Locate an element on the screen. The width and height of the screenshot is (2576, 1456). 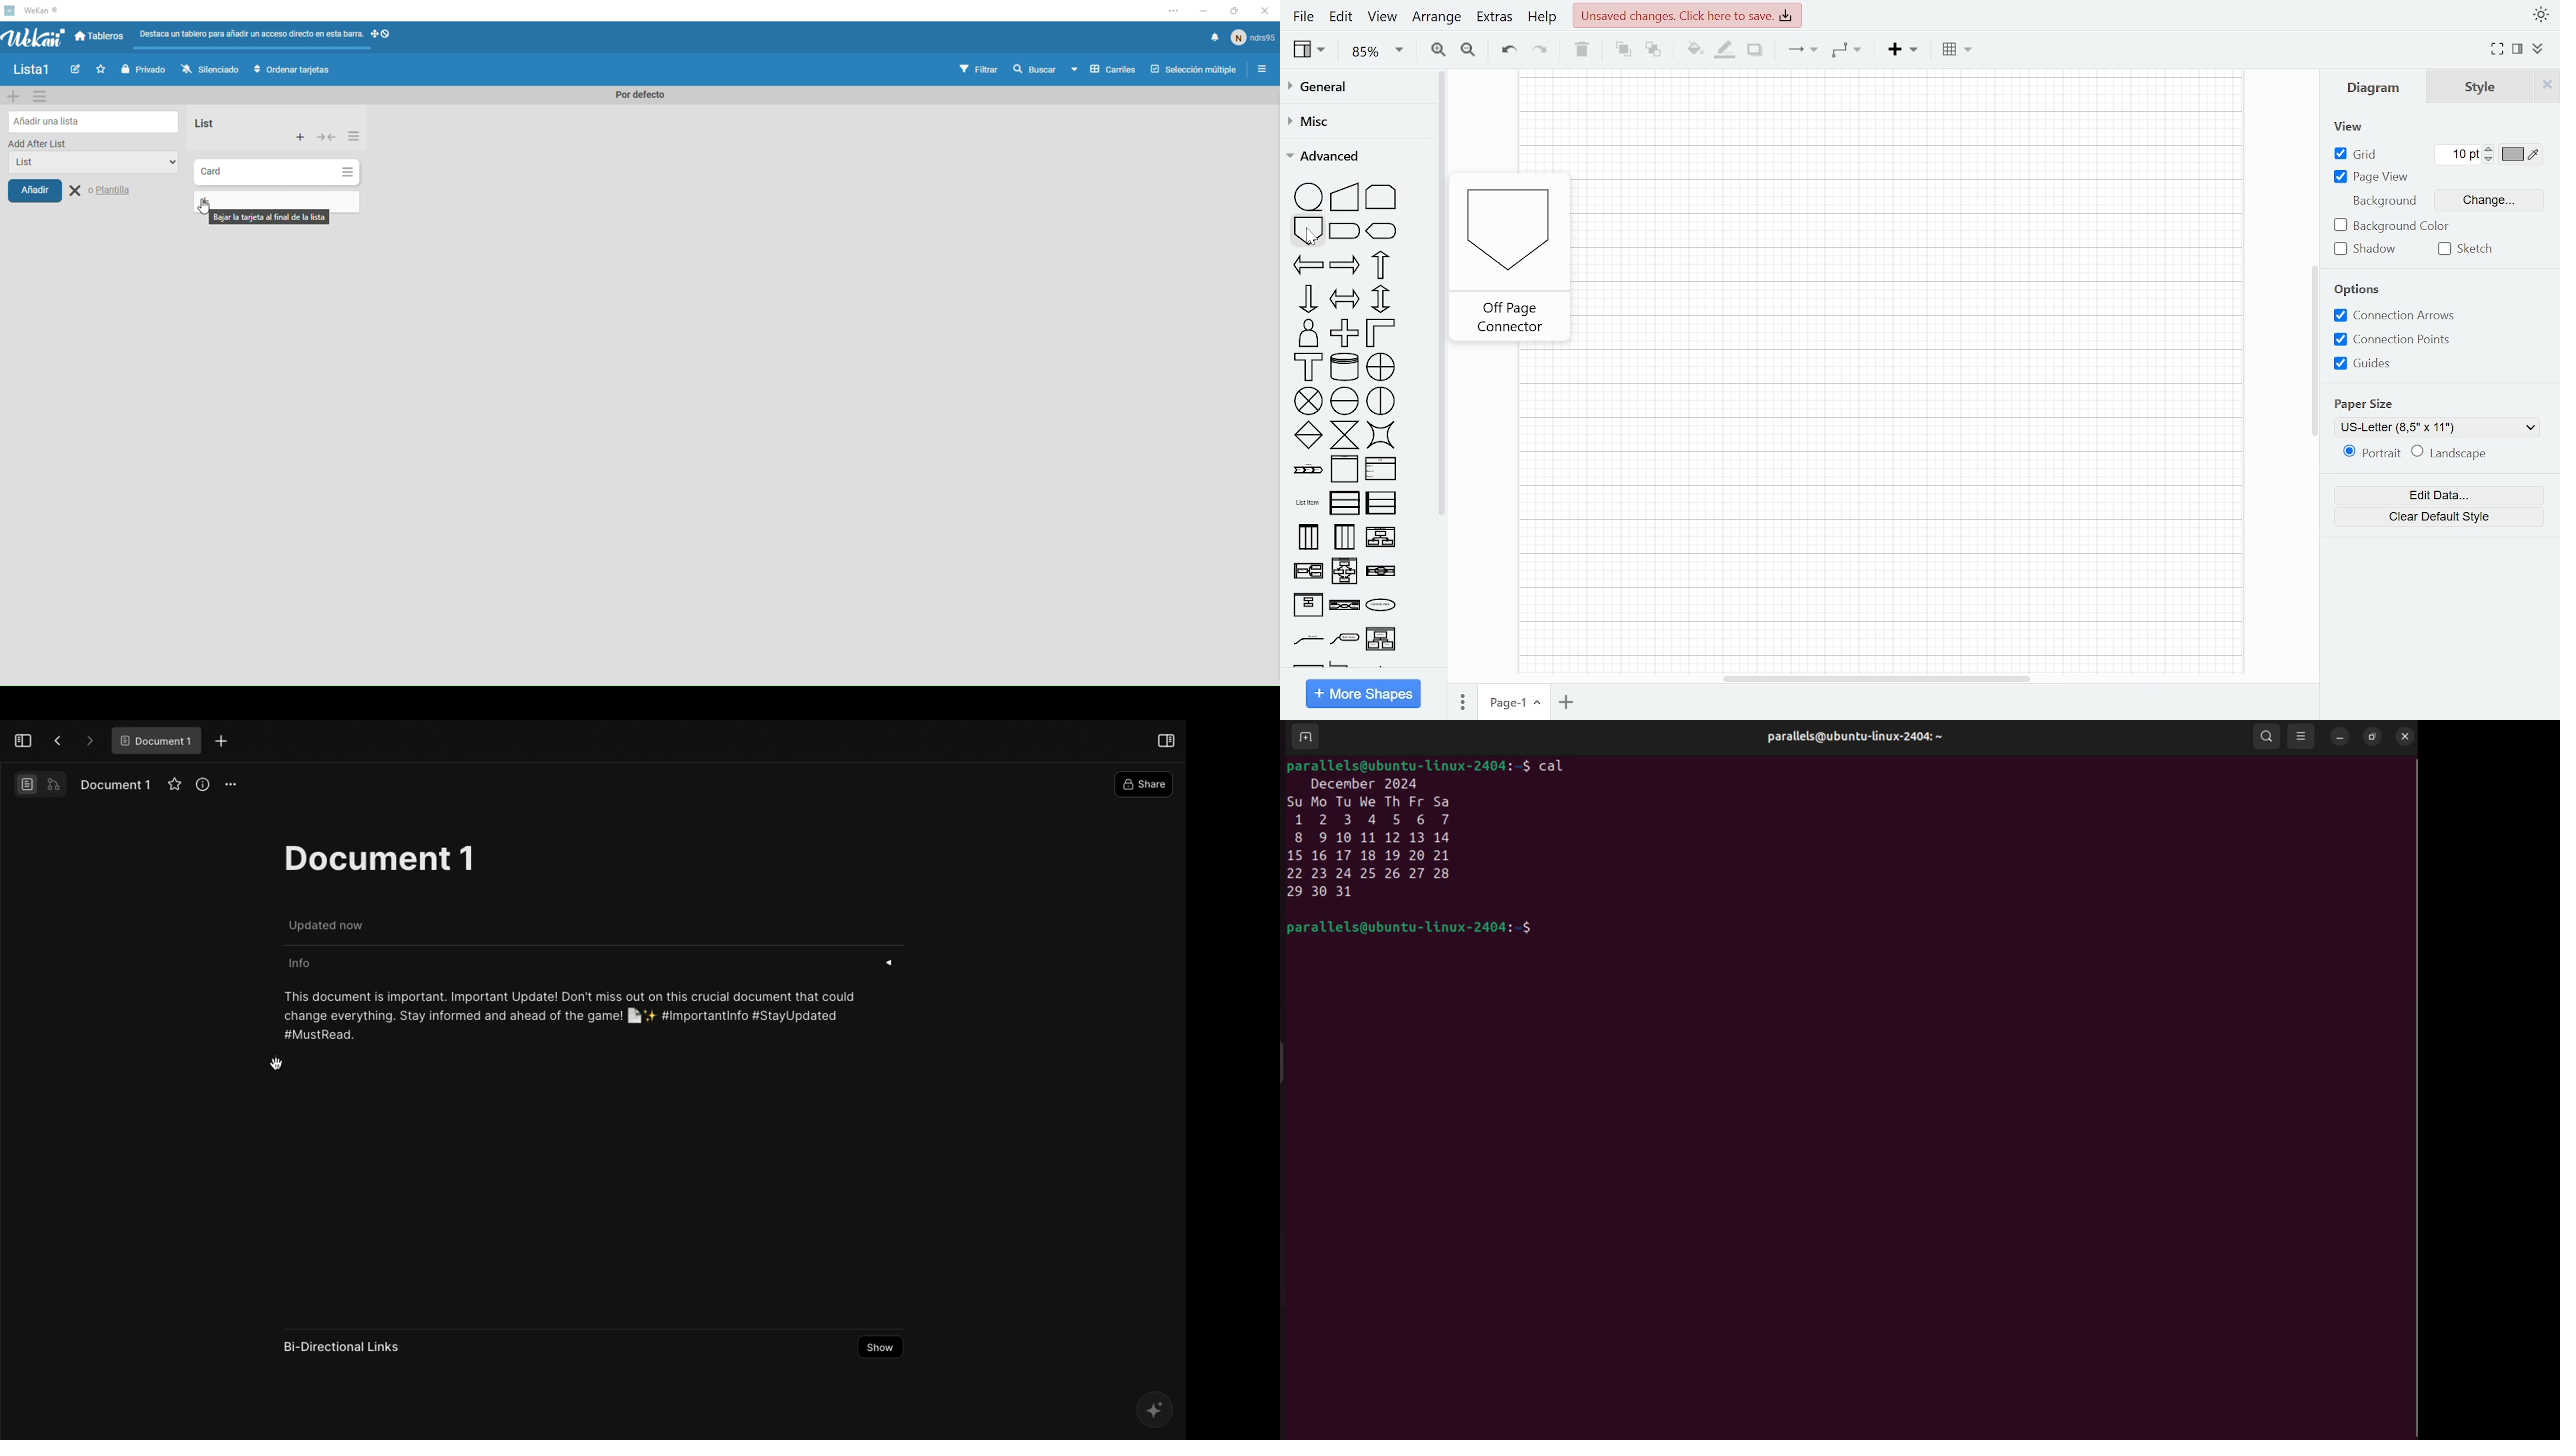
Sketch is located at coordinates (2465, 250).